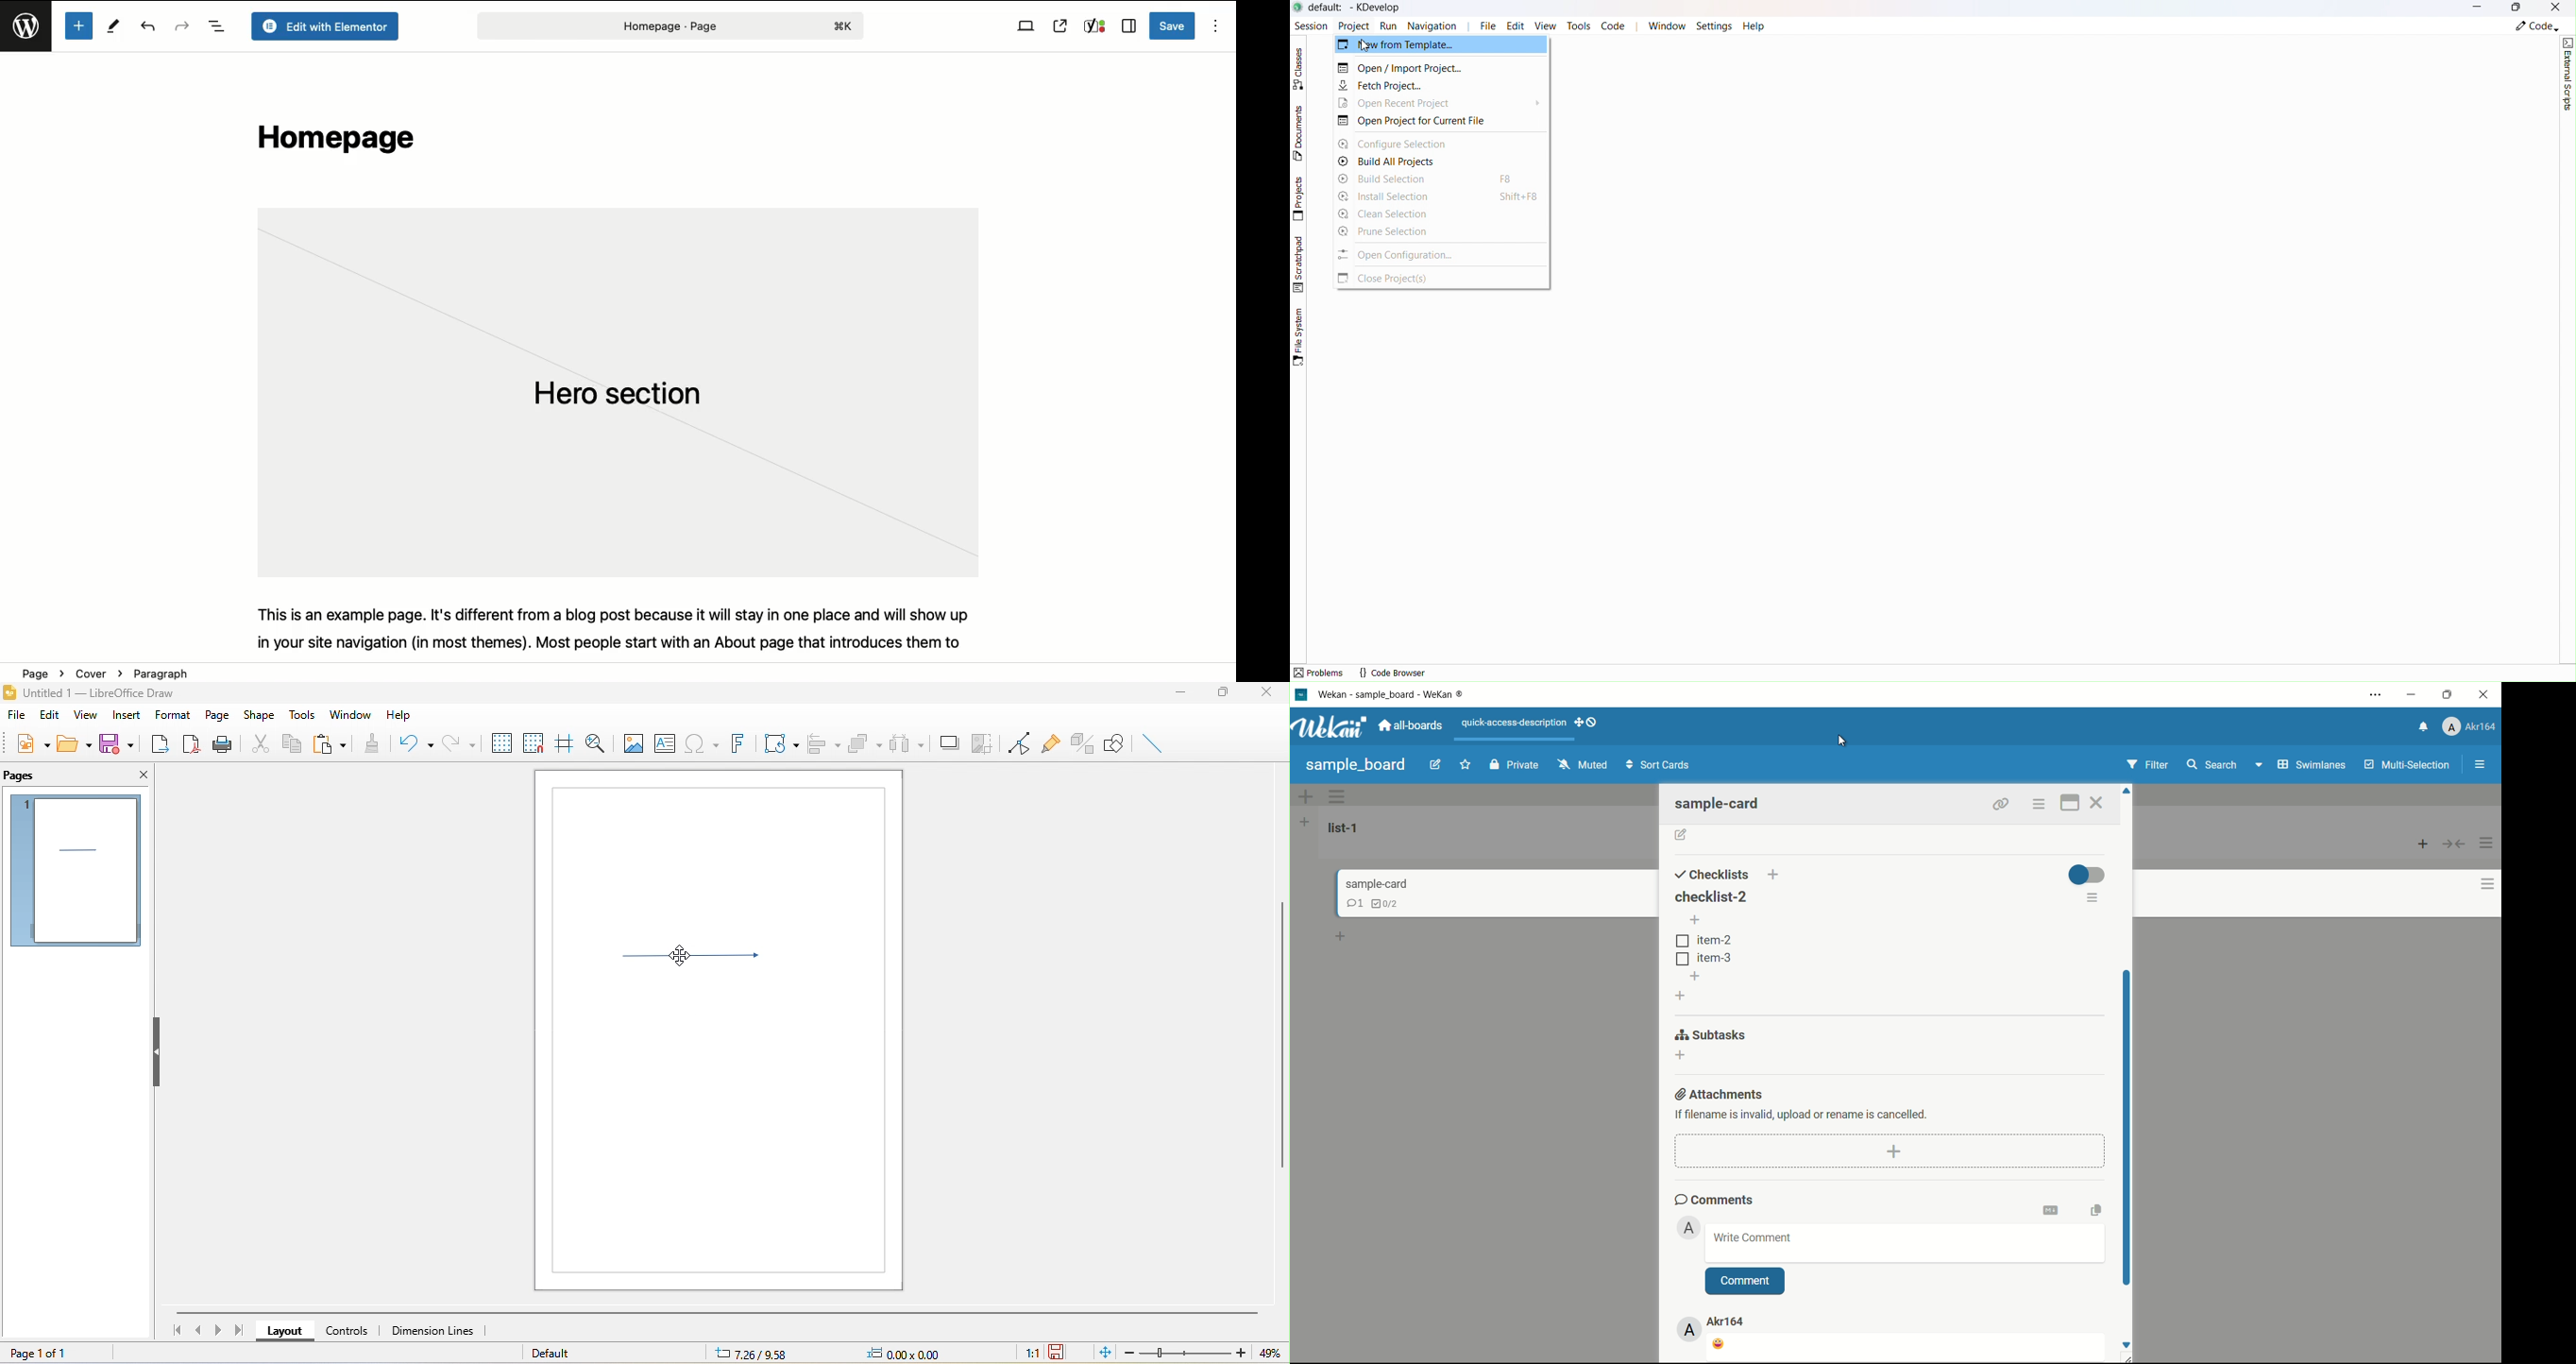 This screenshot has height=1372, width=2576. Describe the element at coordinates (1306, 796) in the screenshot. I see `add swimlane` at that location.